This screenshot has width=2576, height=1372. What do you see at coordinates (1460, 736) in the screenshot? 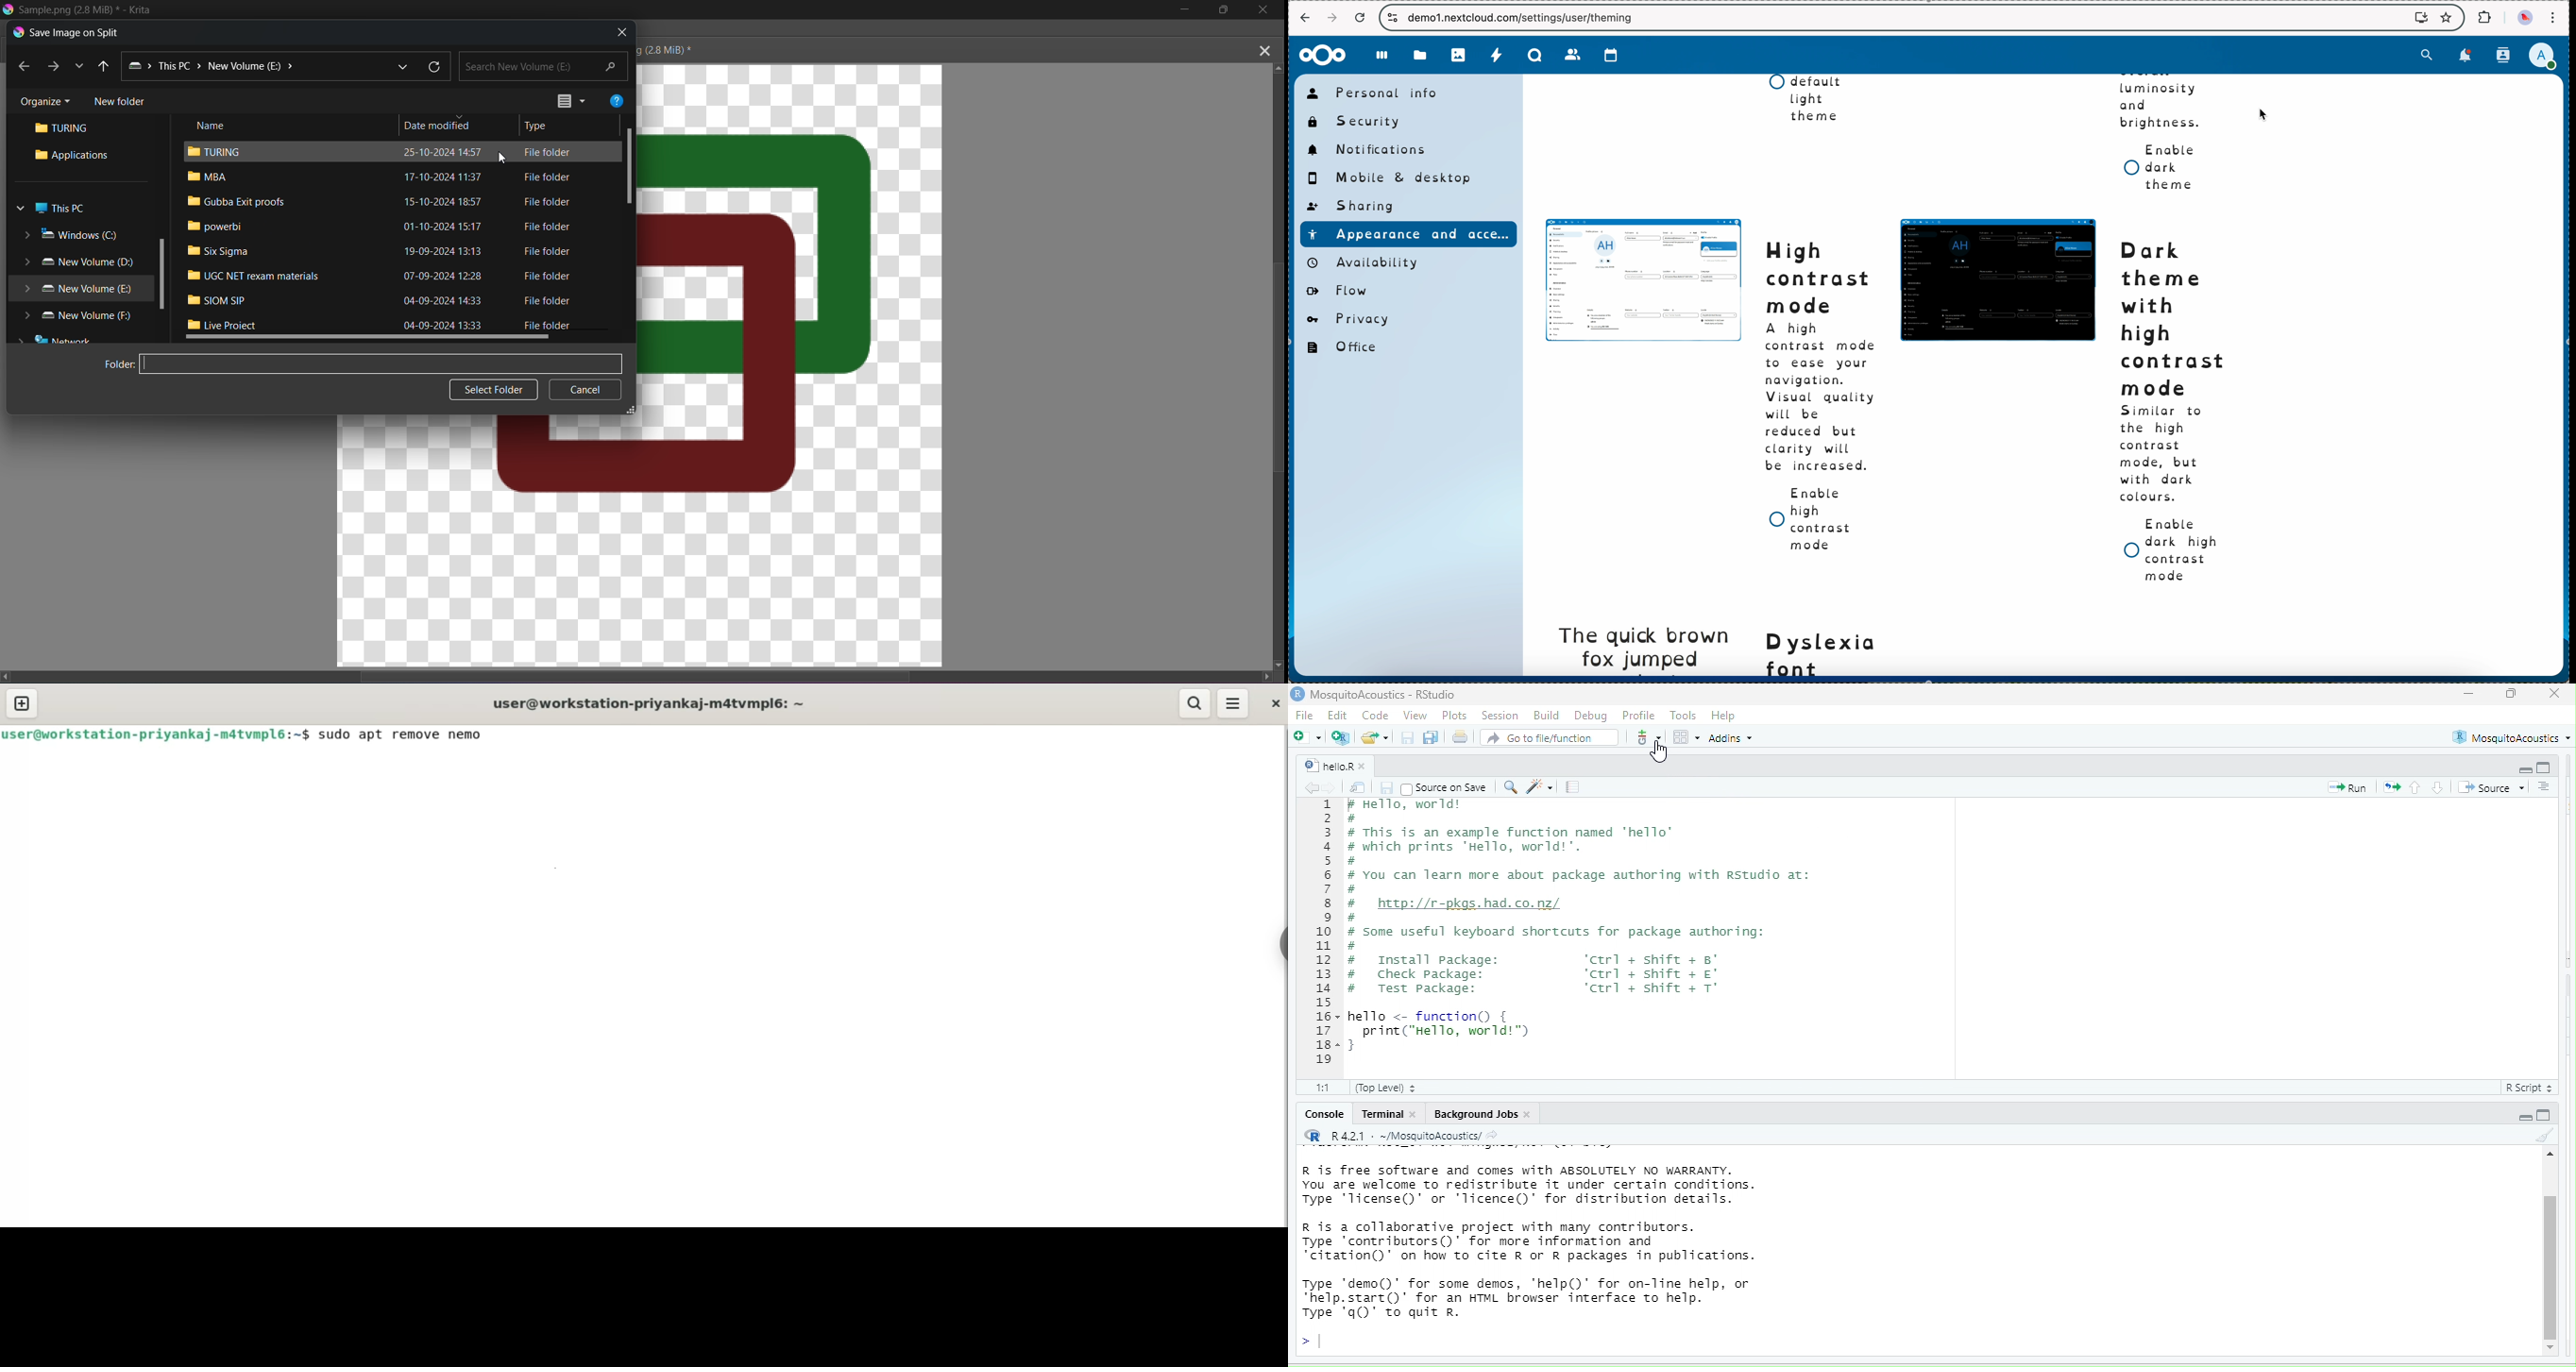
I see `print the current file` at bounding box center [1460, 736].